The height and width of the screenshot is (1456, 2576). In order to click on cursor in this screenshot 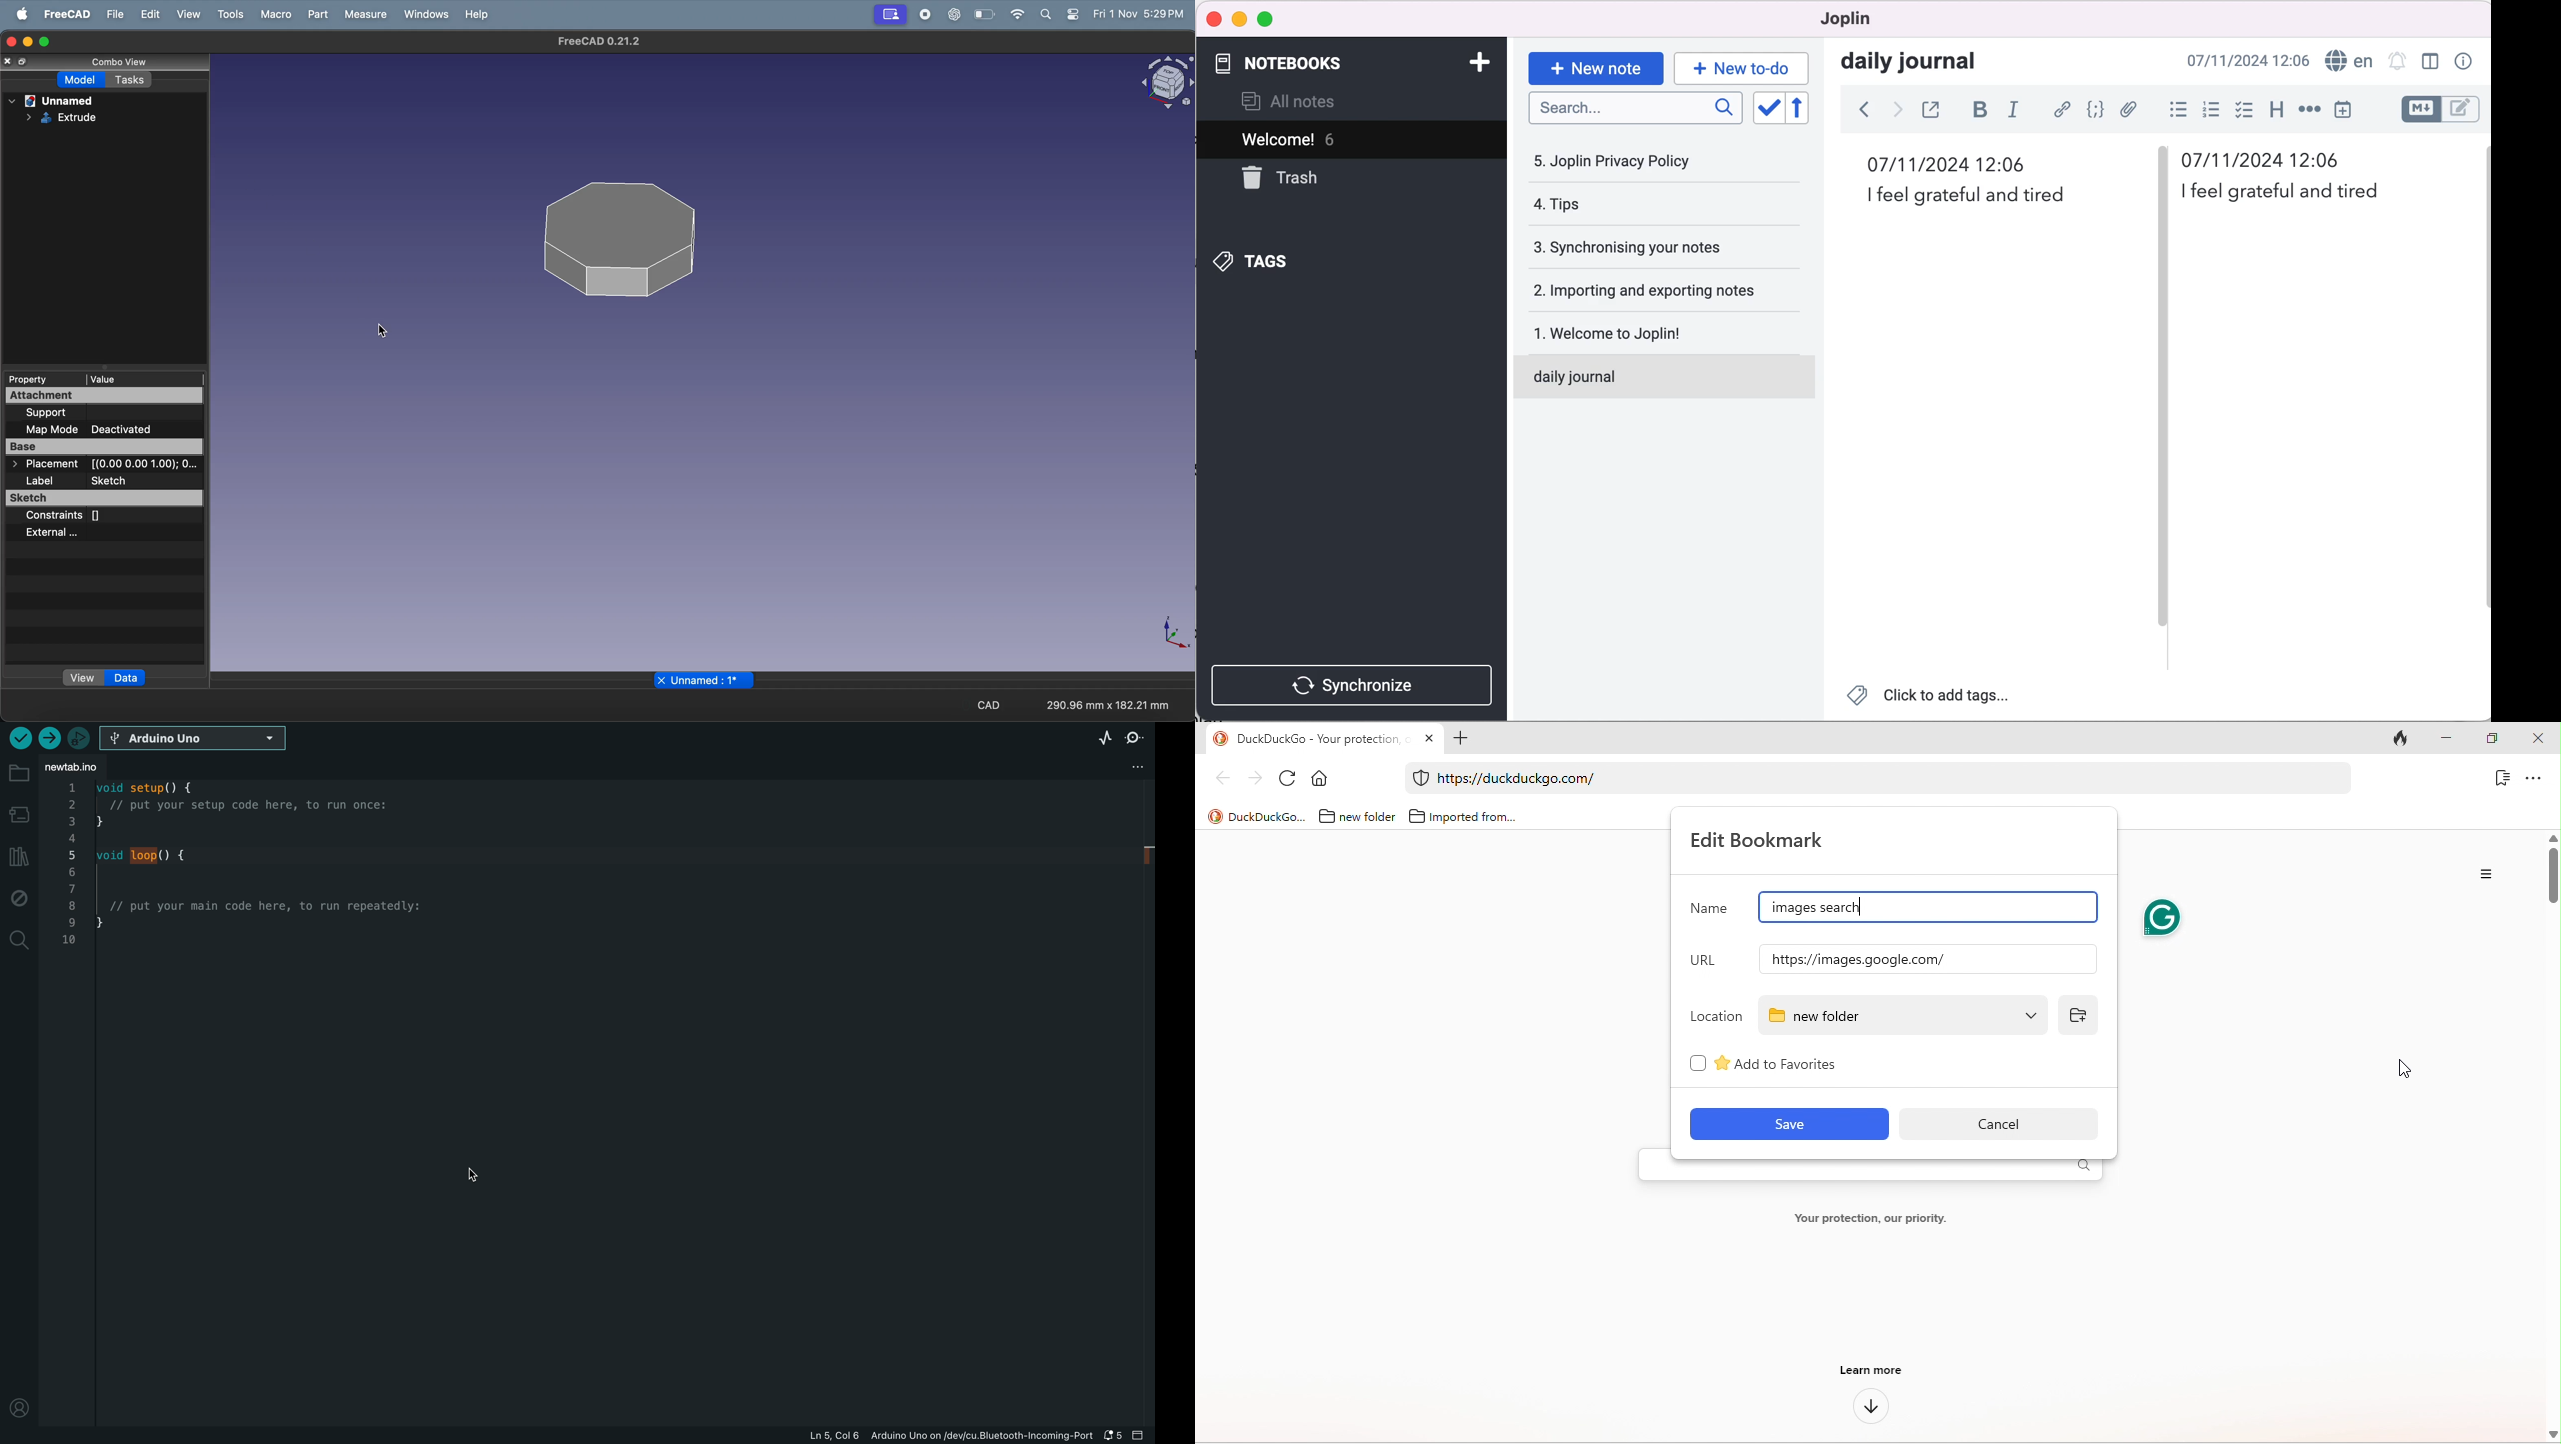, I will do `click(383, 328)`.